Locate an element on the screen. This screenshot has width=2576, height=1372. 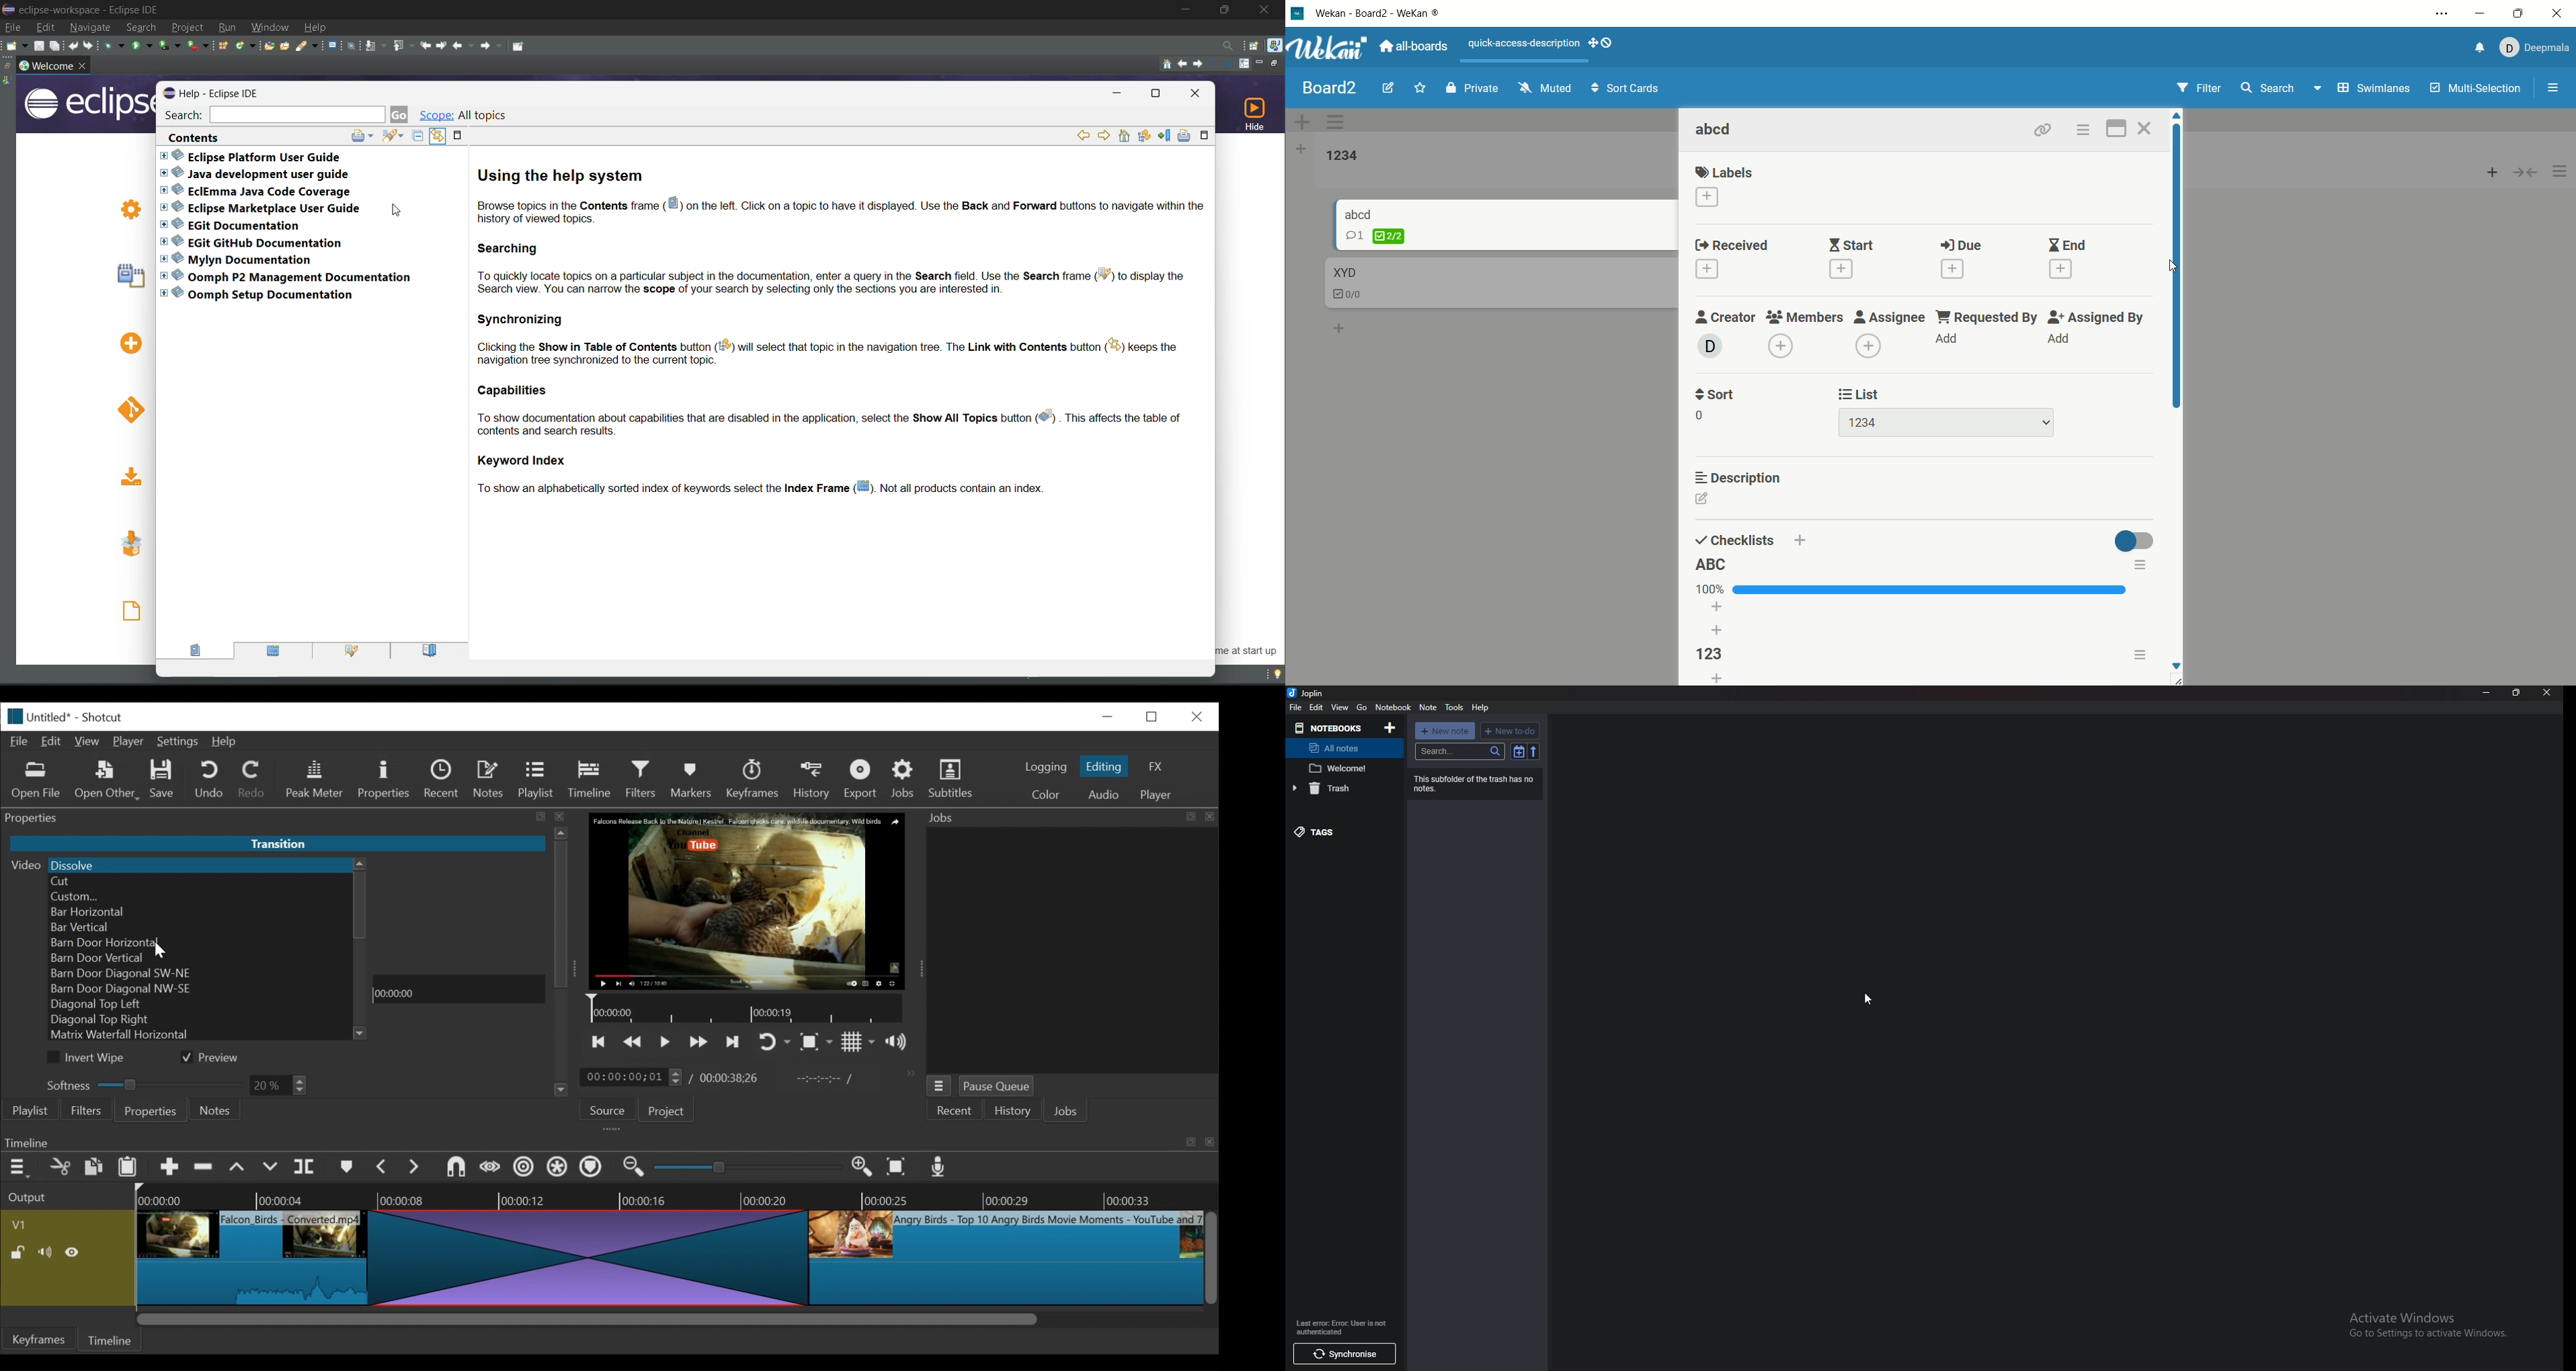
start is located at coordinates (1852, 244).